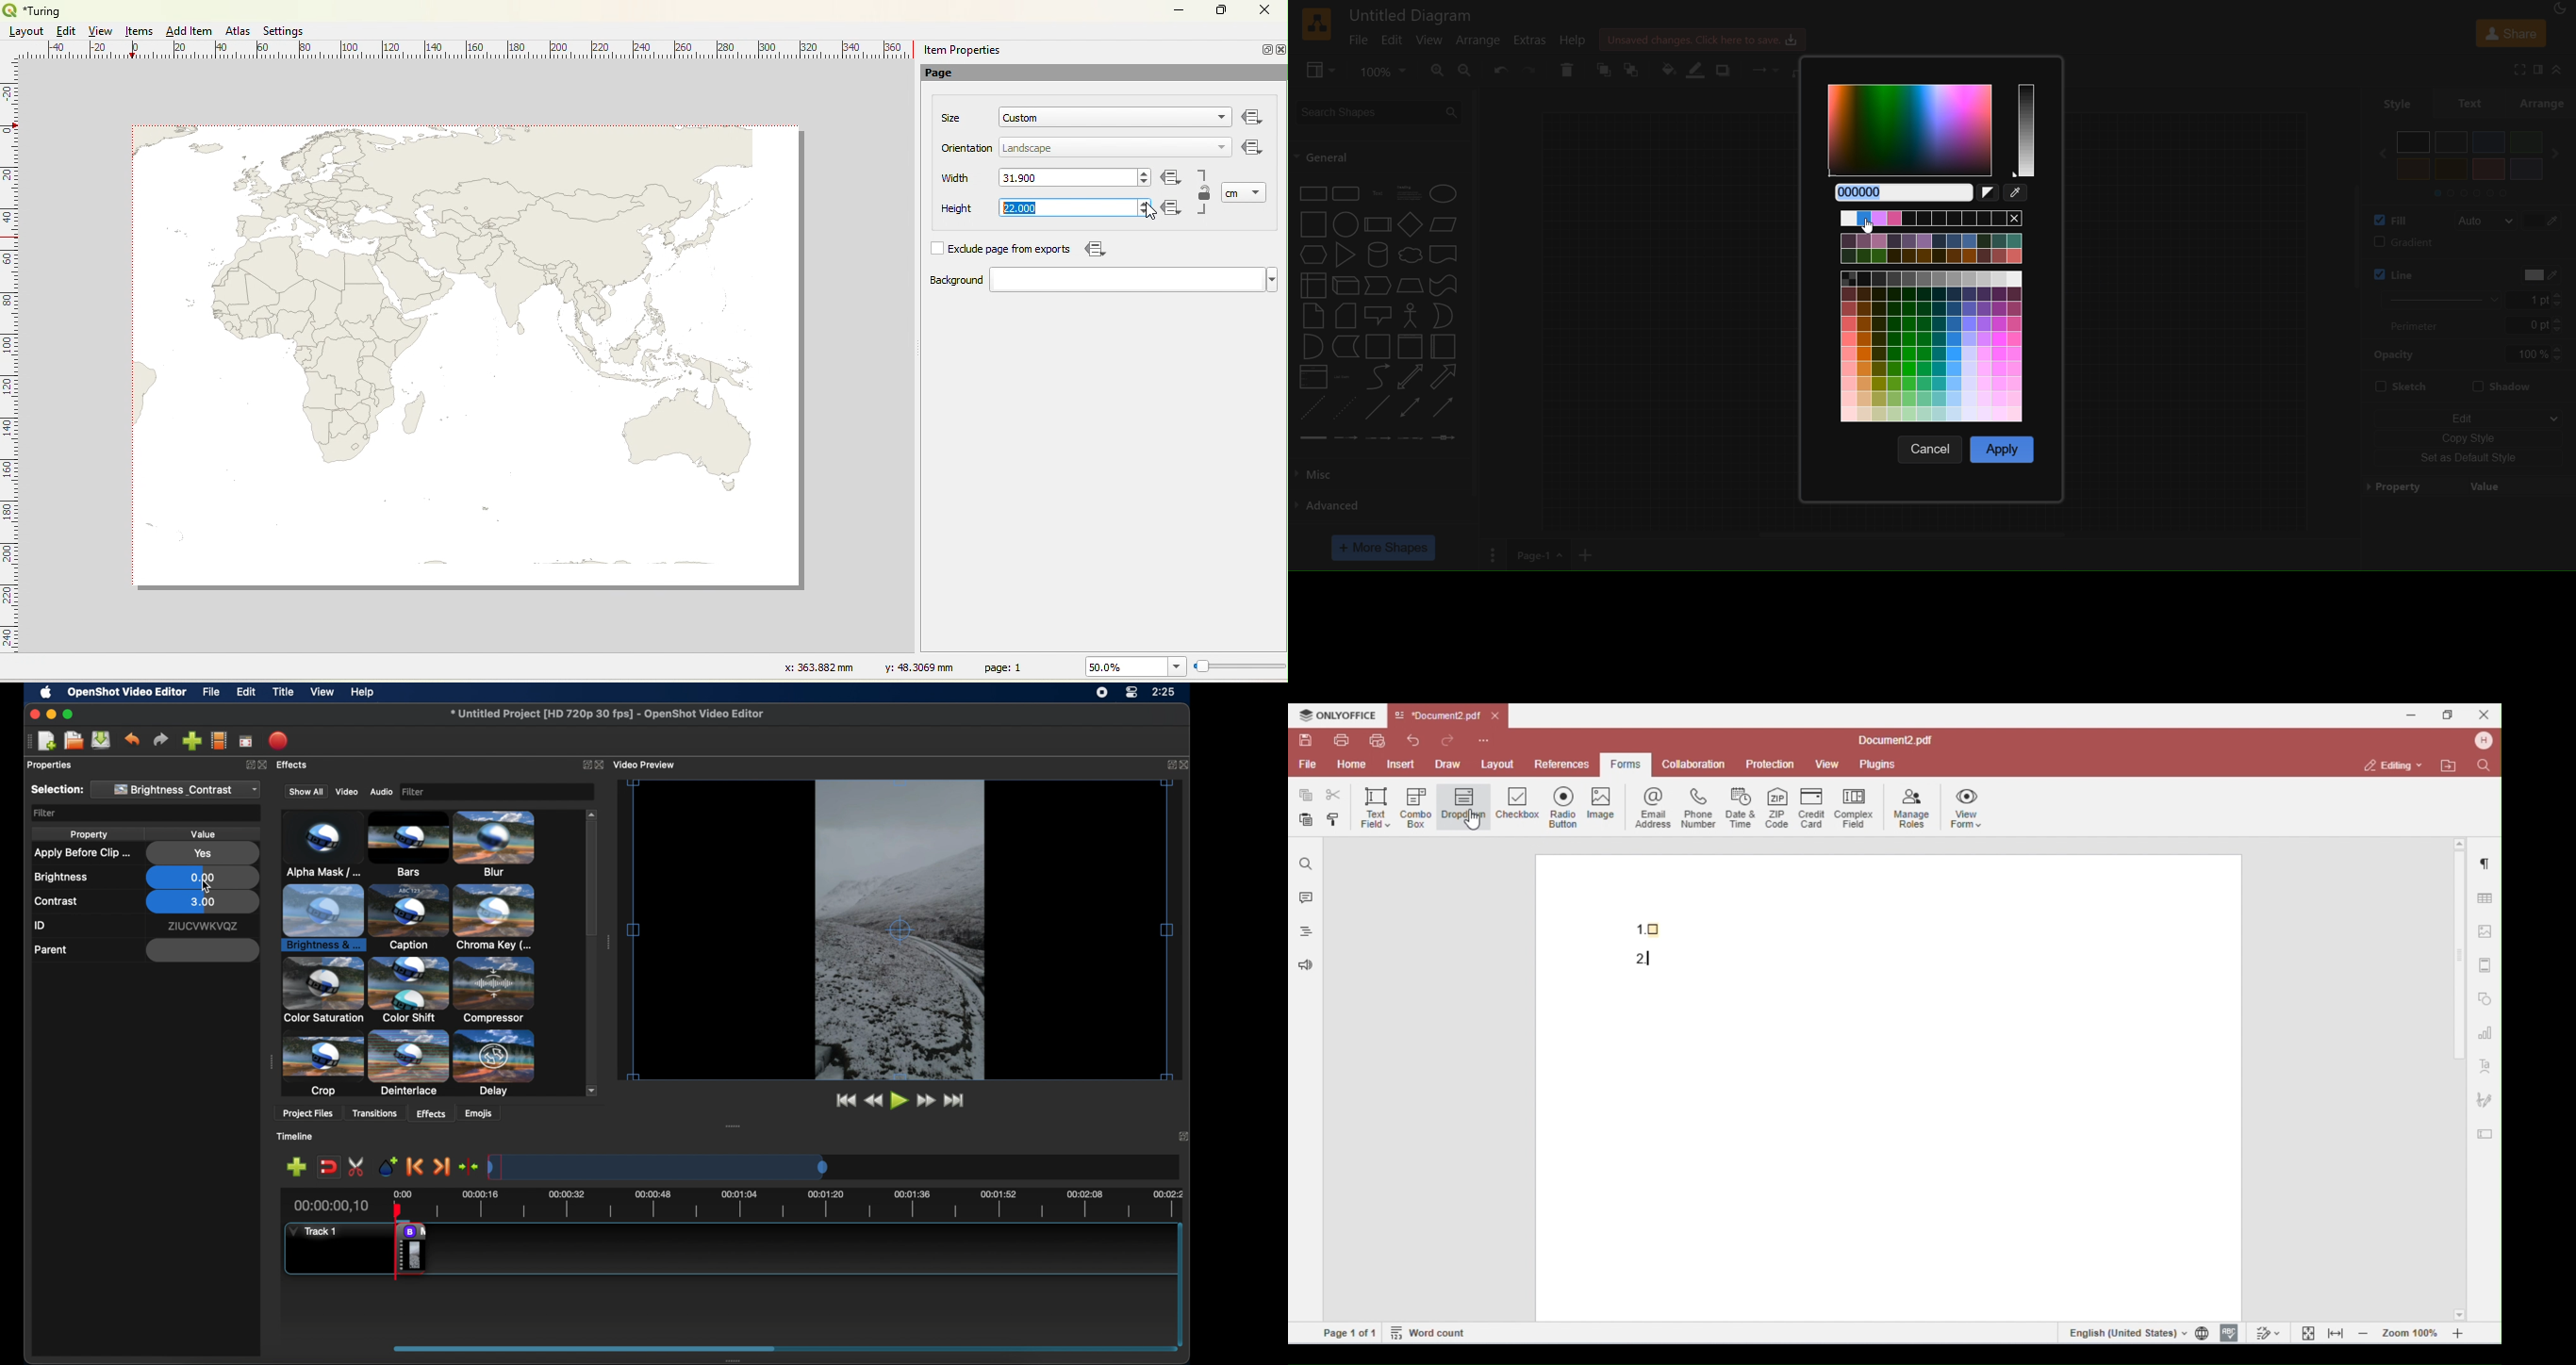 The height and width of the screenshot is (1372, 2576). What do you see at coordinates (2545, 219) in the screenshot?
I see `color` at bounding box center [2545, 219].